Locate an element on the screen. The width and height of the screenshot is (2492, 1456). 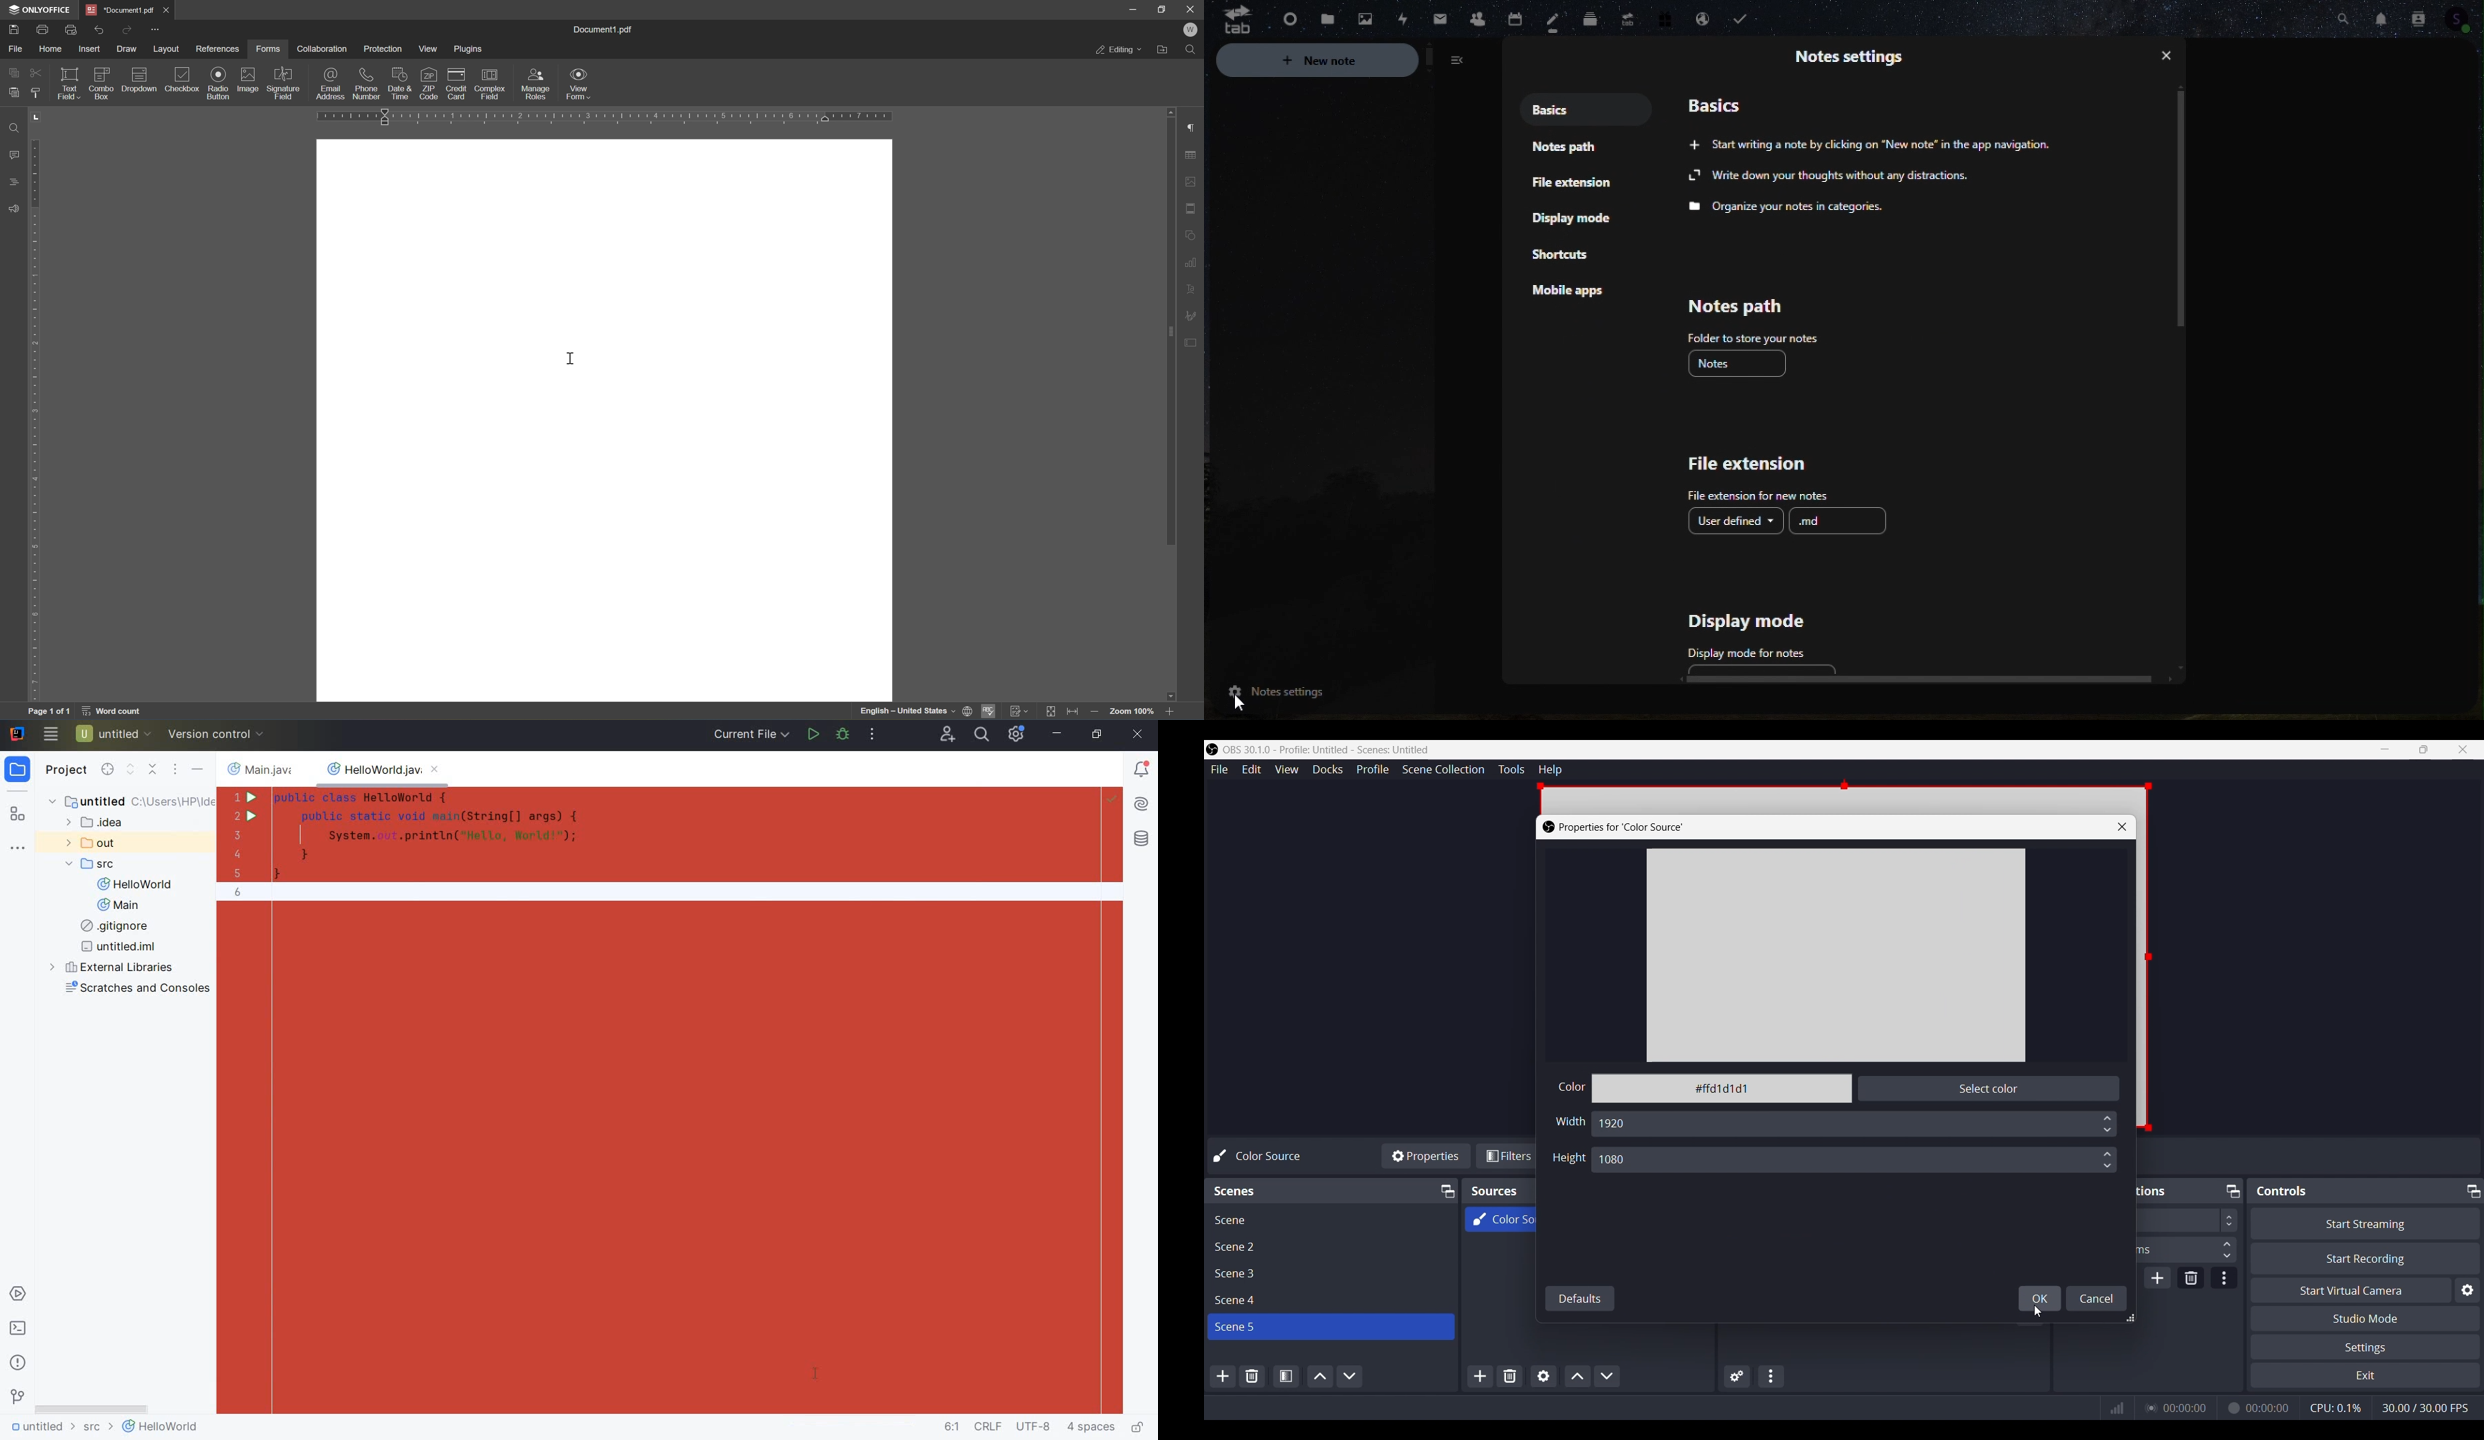
file is located at coordinates (16, 48).